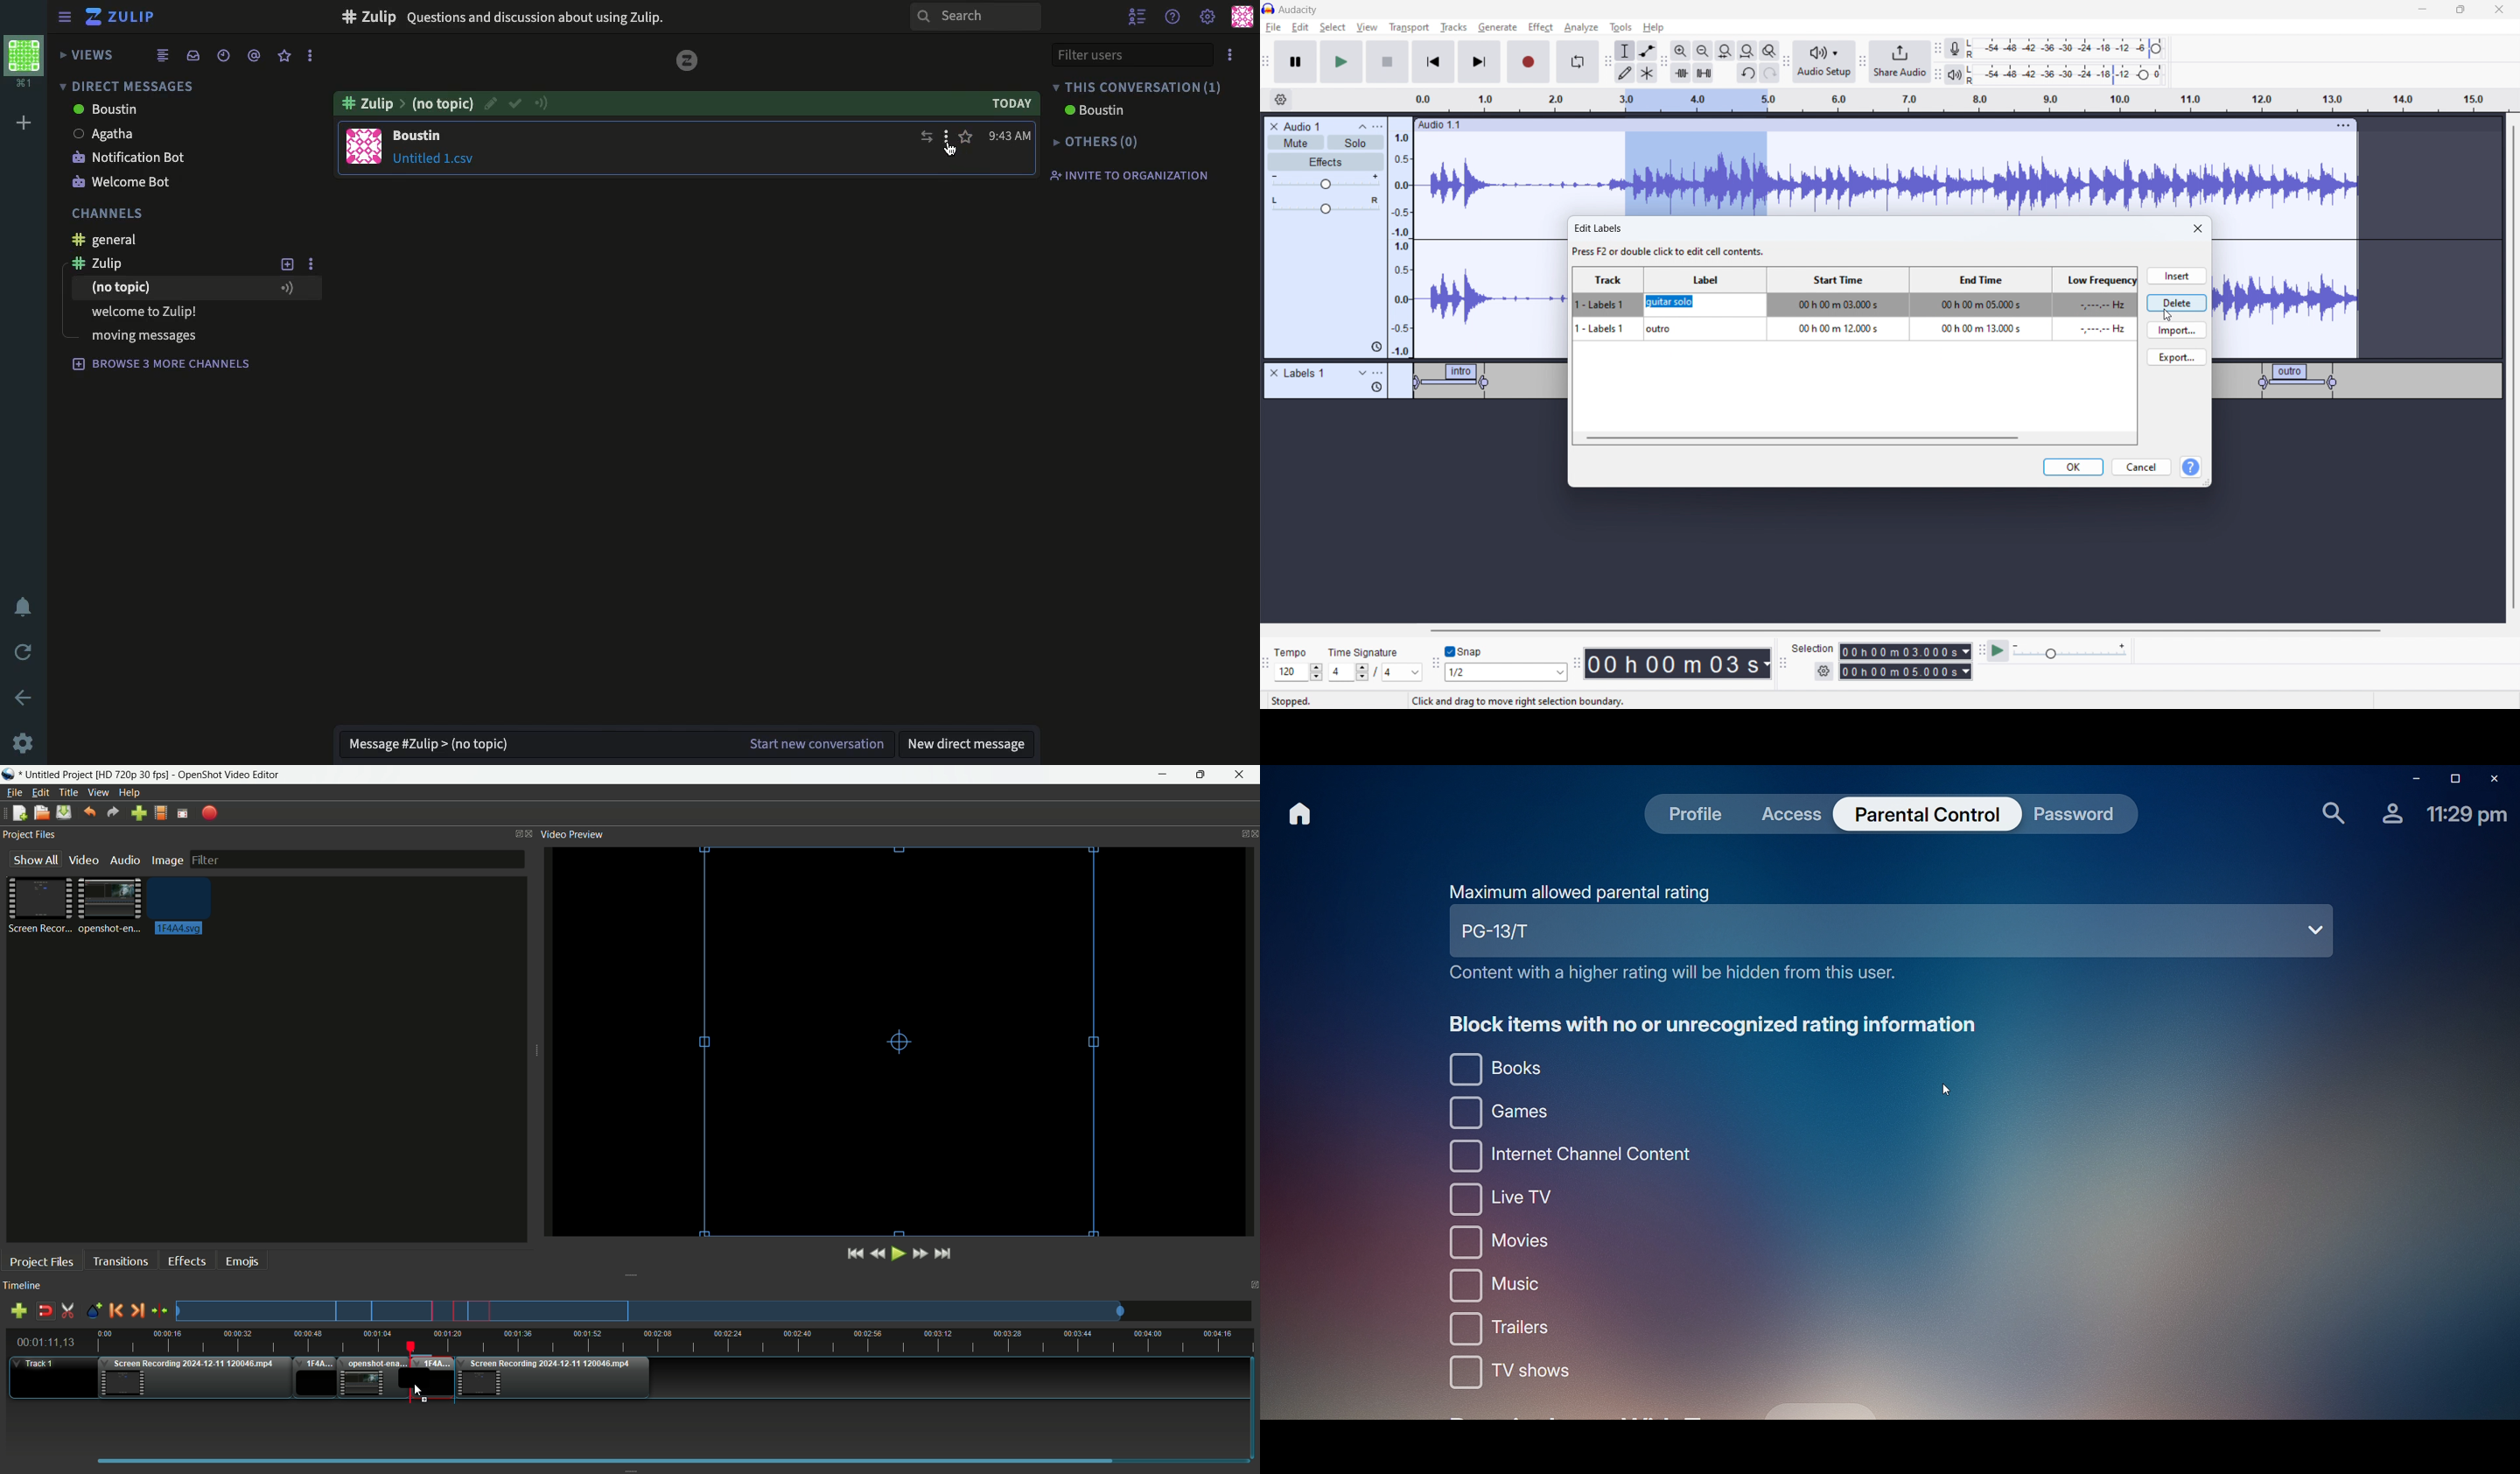  I want to click on Find, so click(2326, 814).